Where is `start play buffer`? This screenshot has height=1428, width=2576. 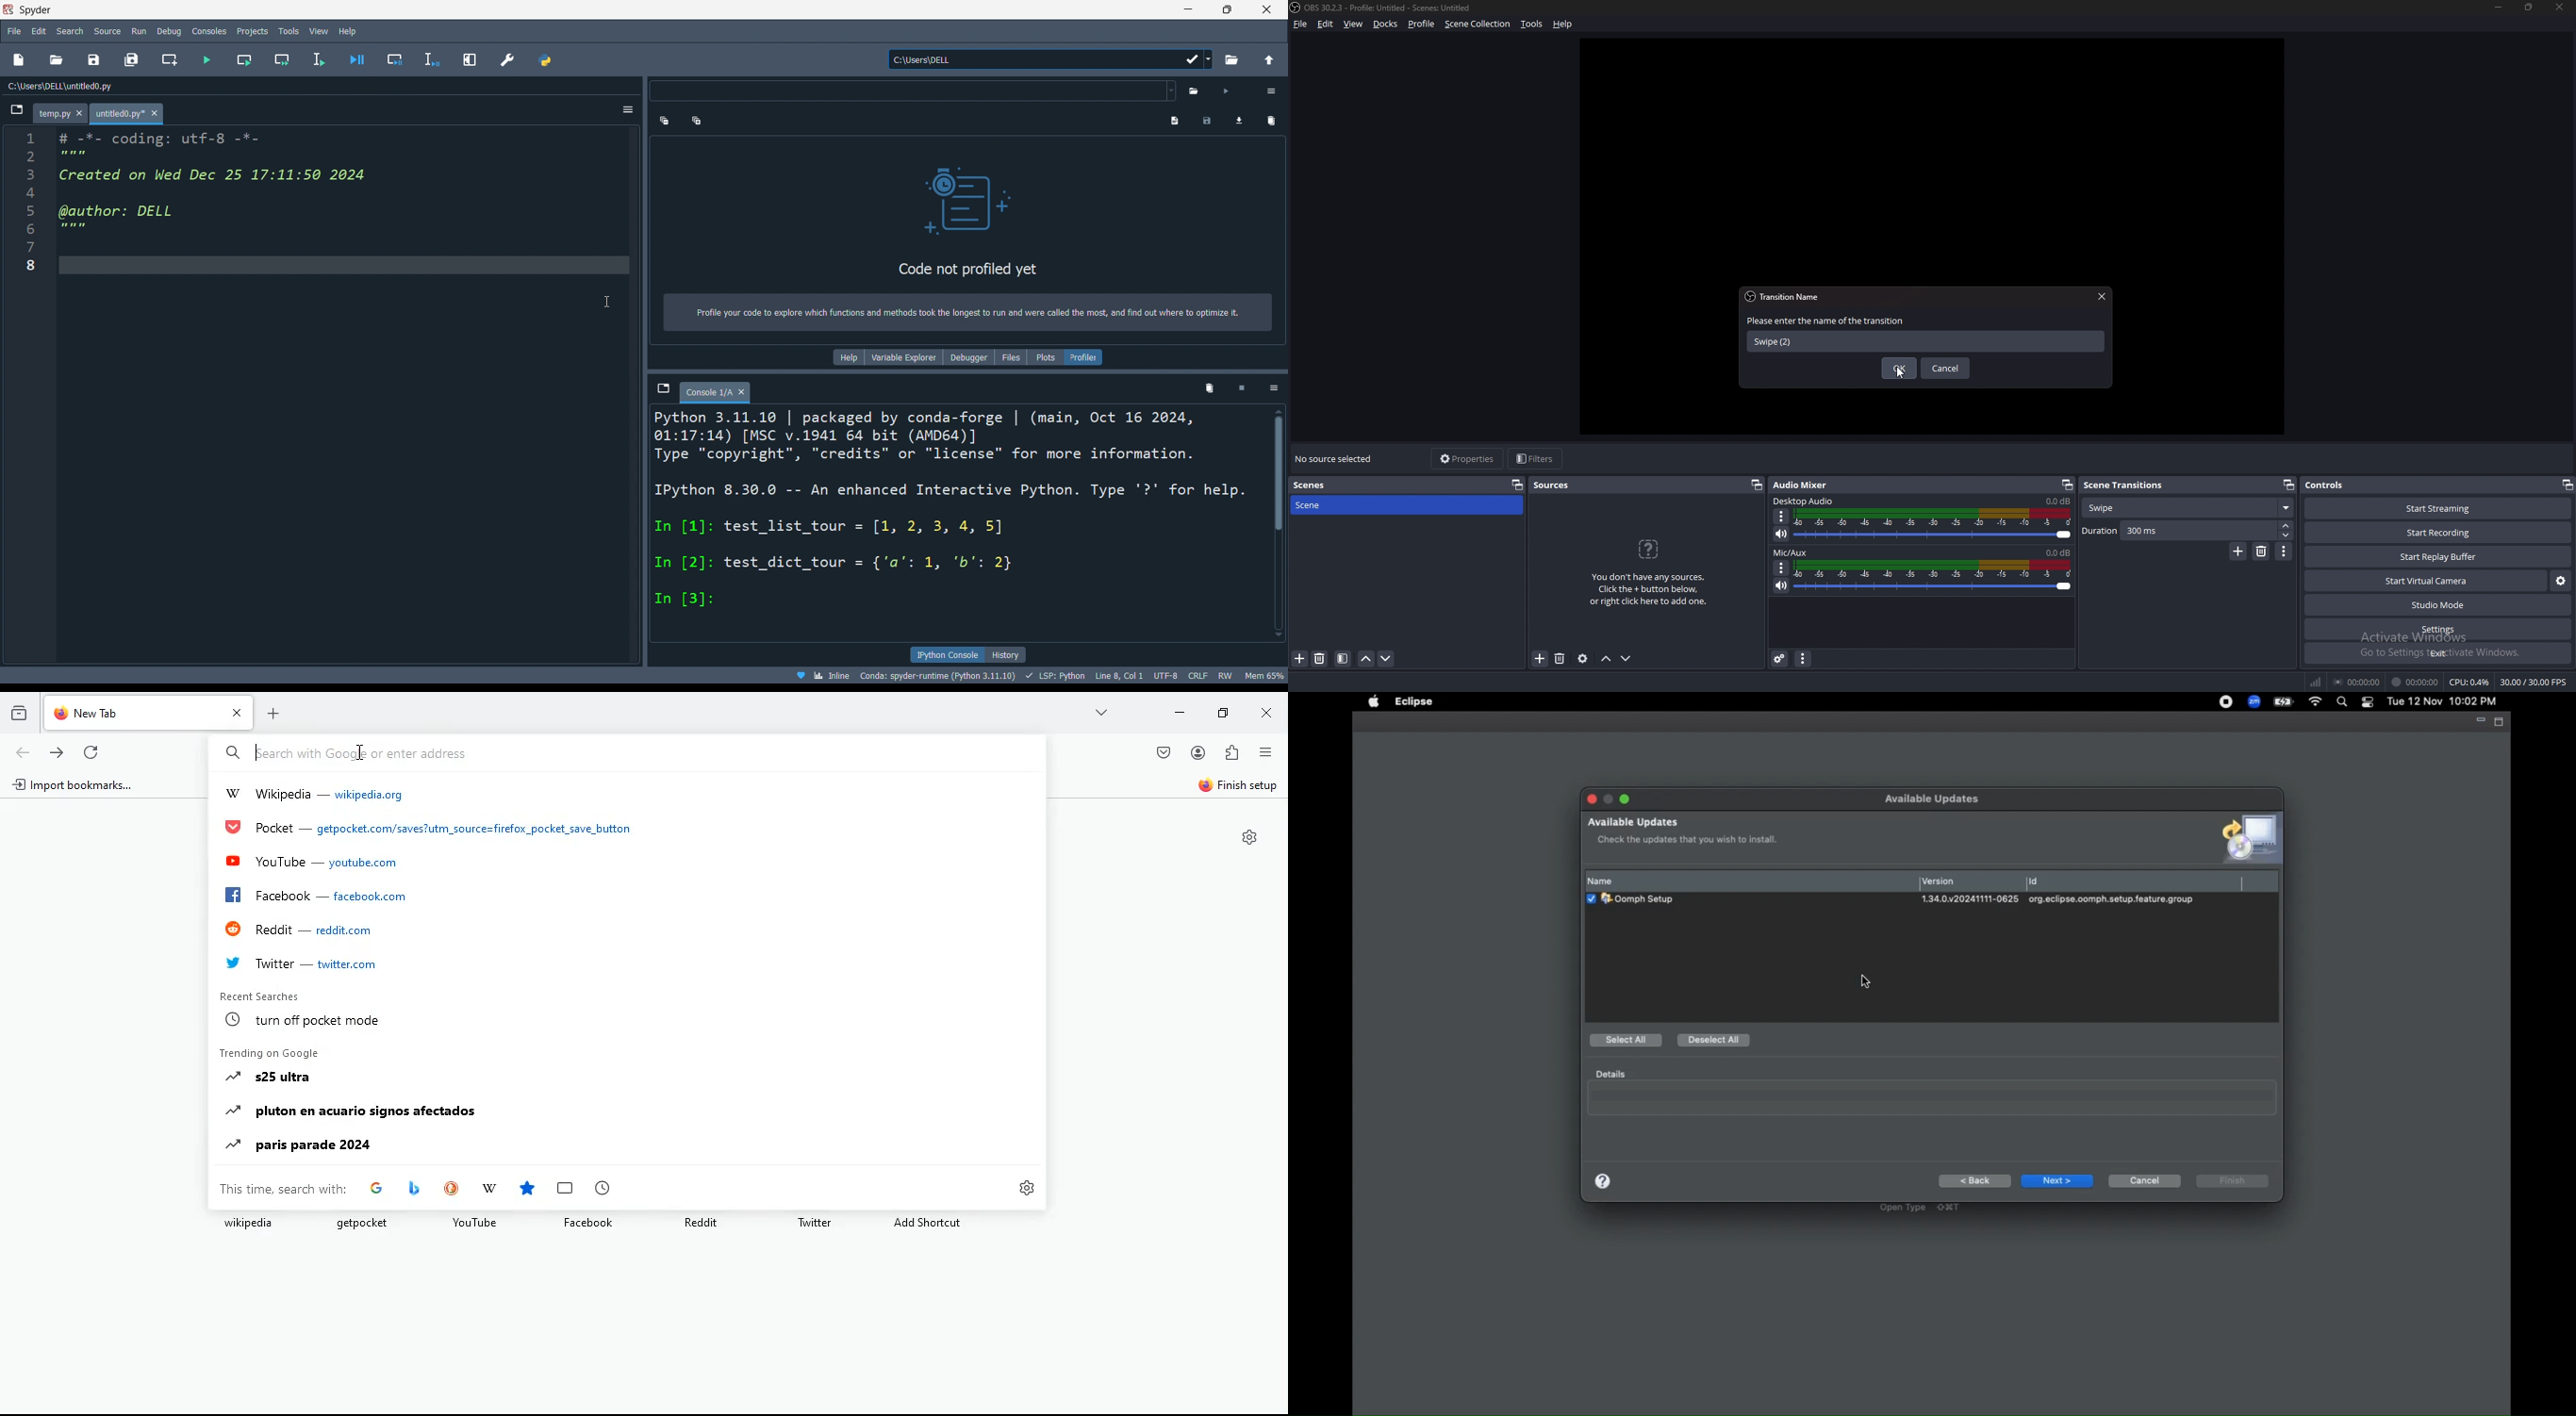
start play buffer is located at coordinates (2438, 557).